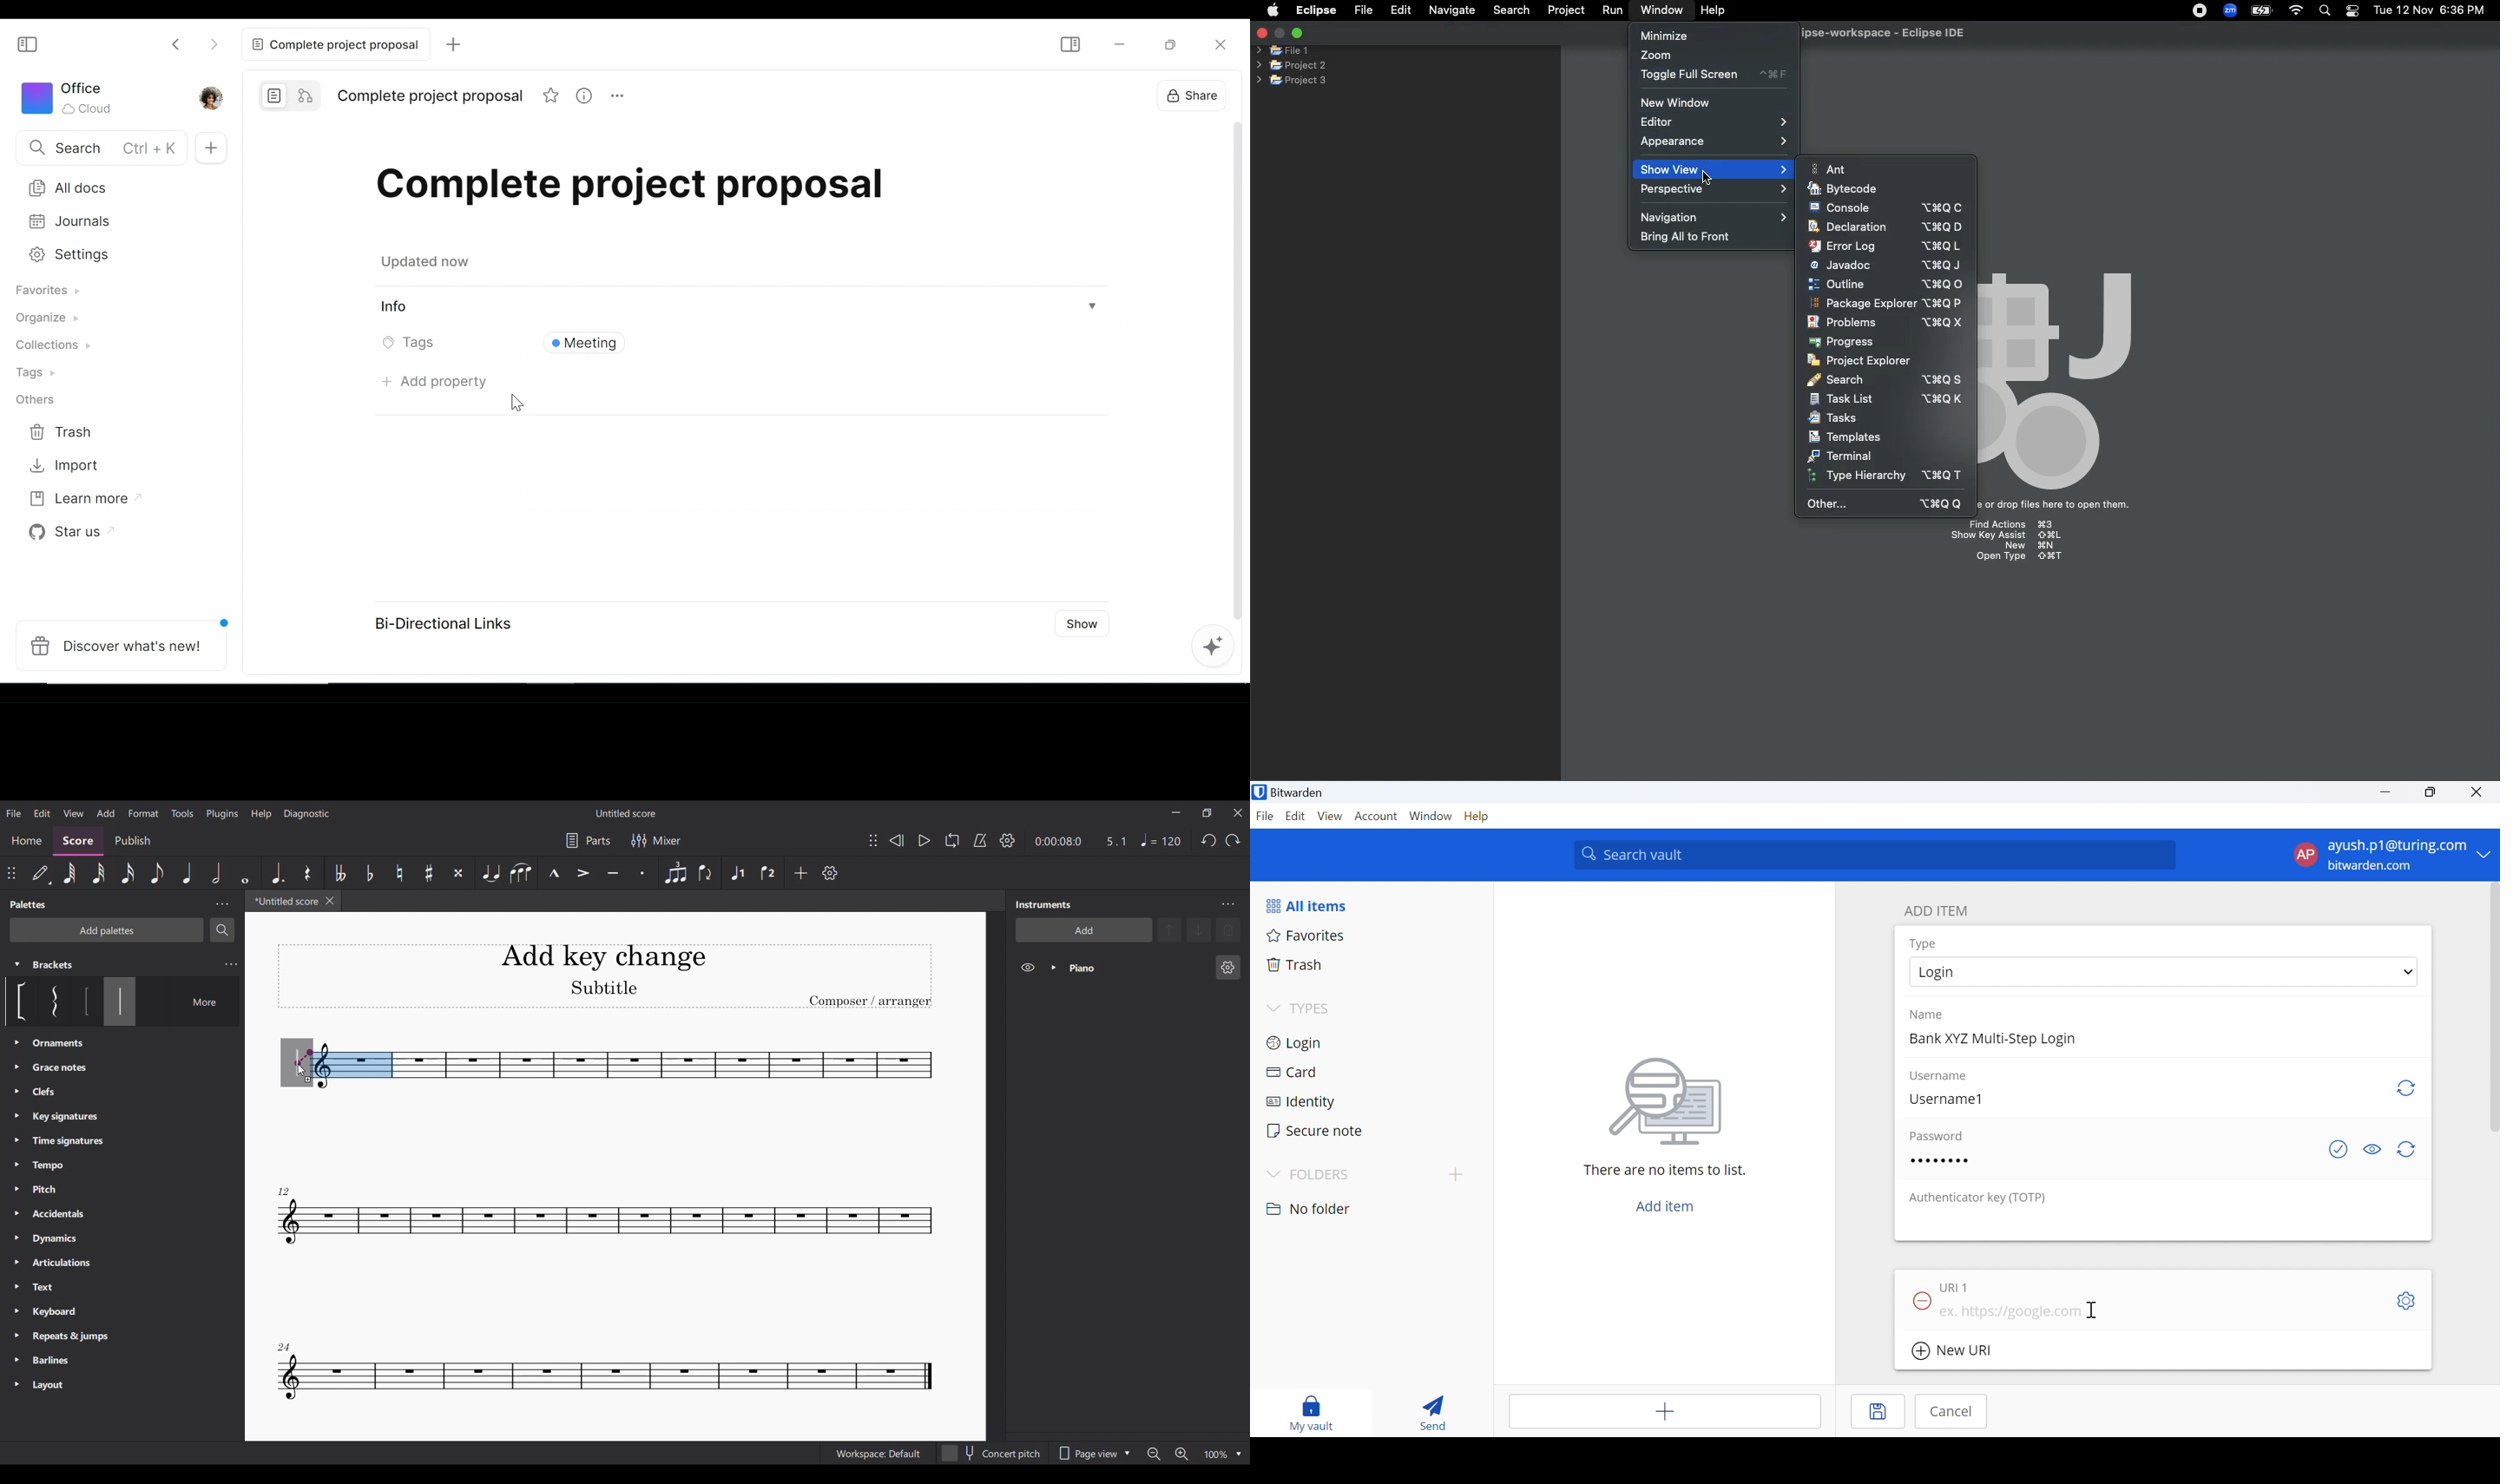 This screenshot has height=1484, width=2520. I want to click on Collapse Brackets, so click(17, 965).